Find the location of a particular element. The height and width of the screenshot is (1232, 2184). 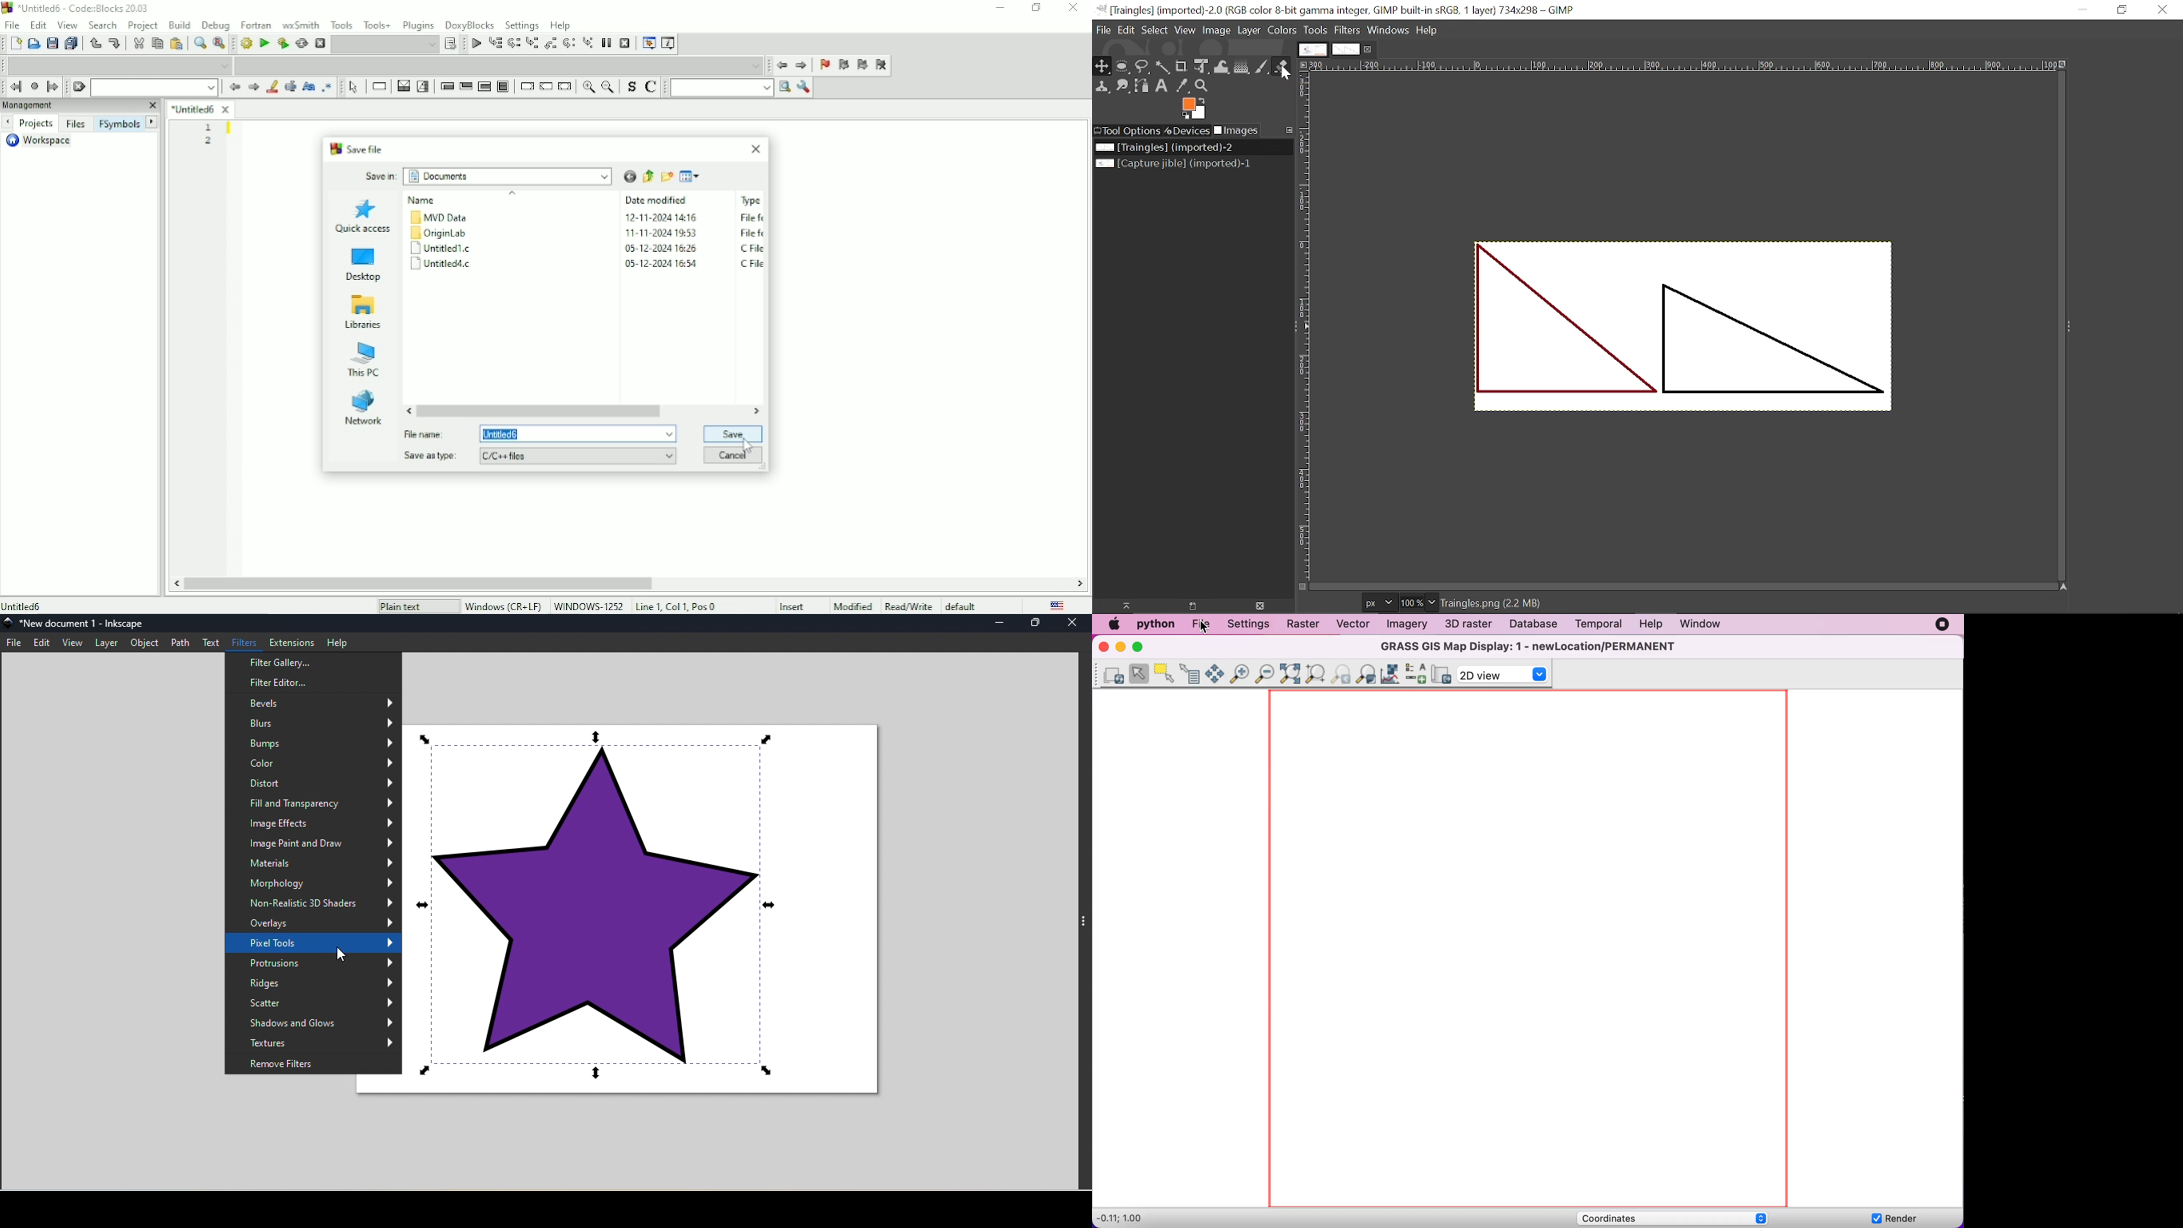

Current file name and size is located at coordinates (1495, 603).